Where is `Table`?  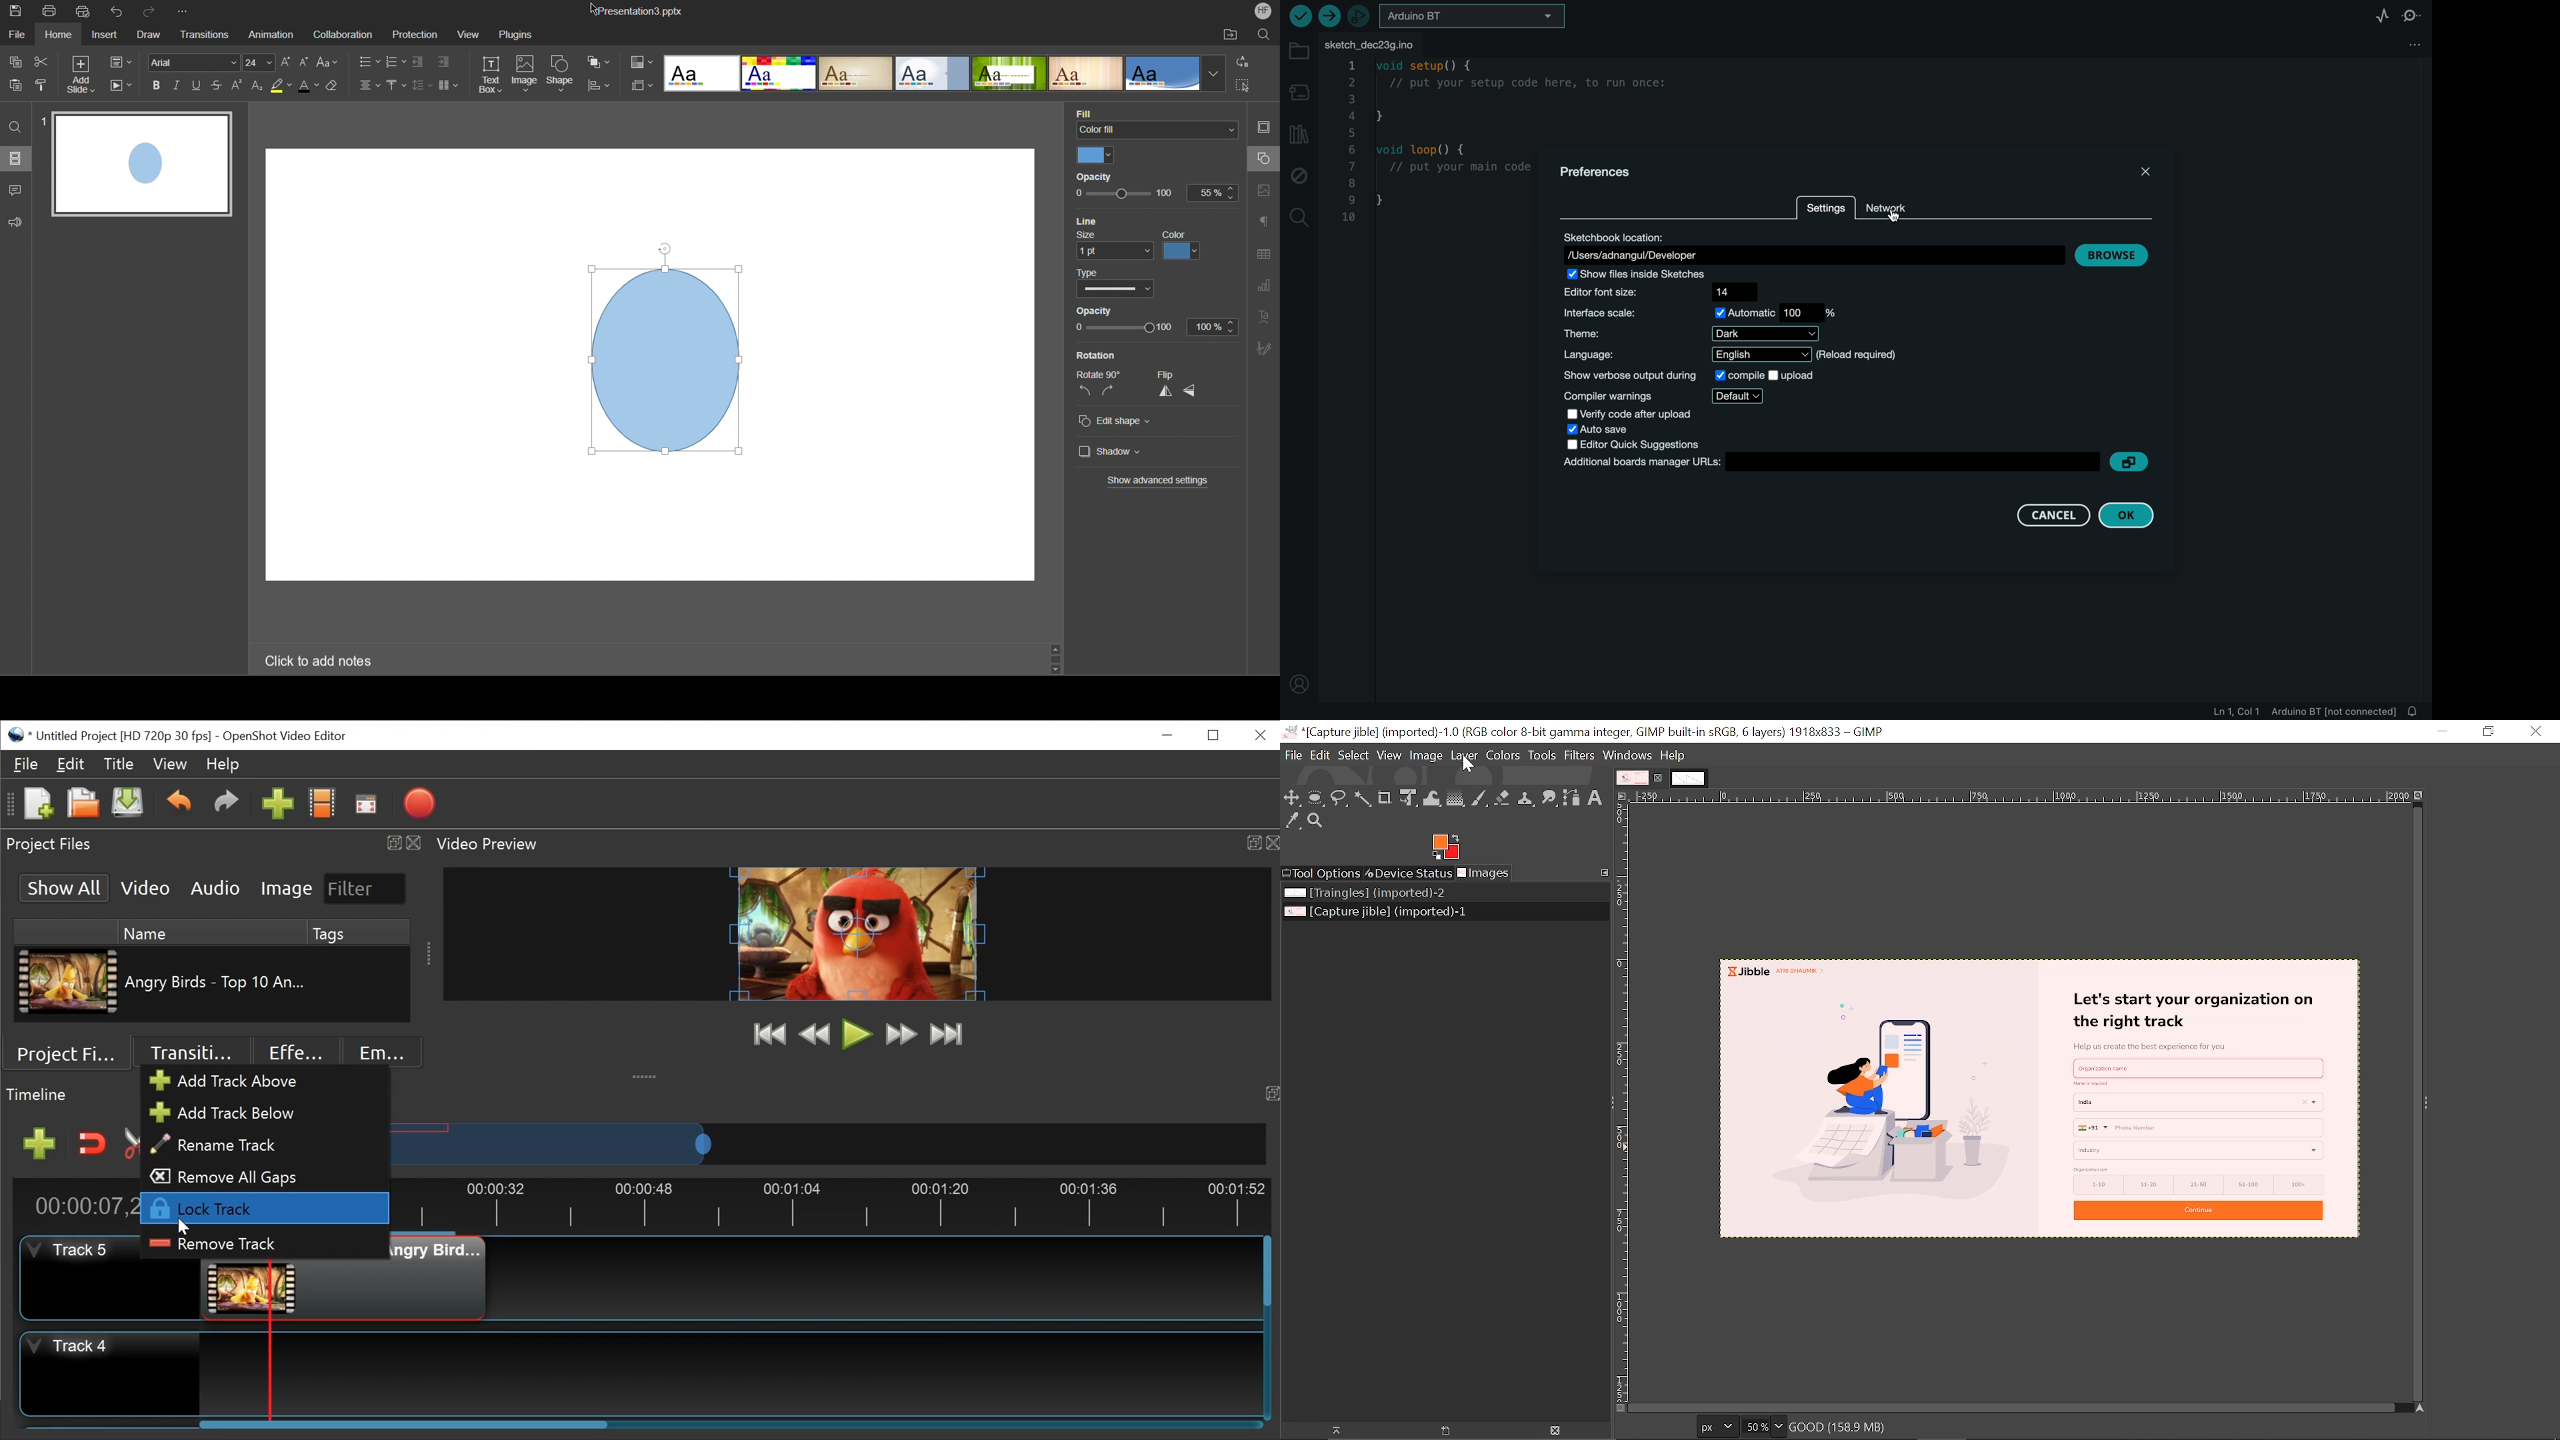
Table is located at coordinates (1264, 253).